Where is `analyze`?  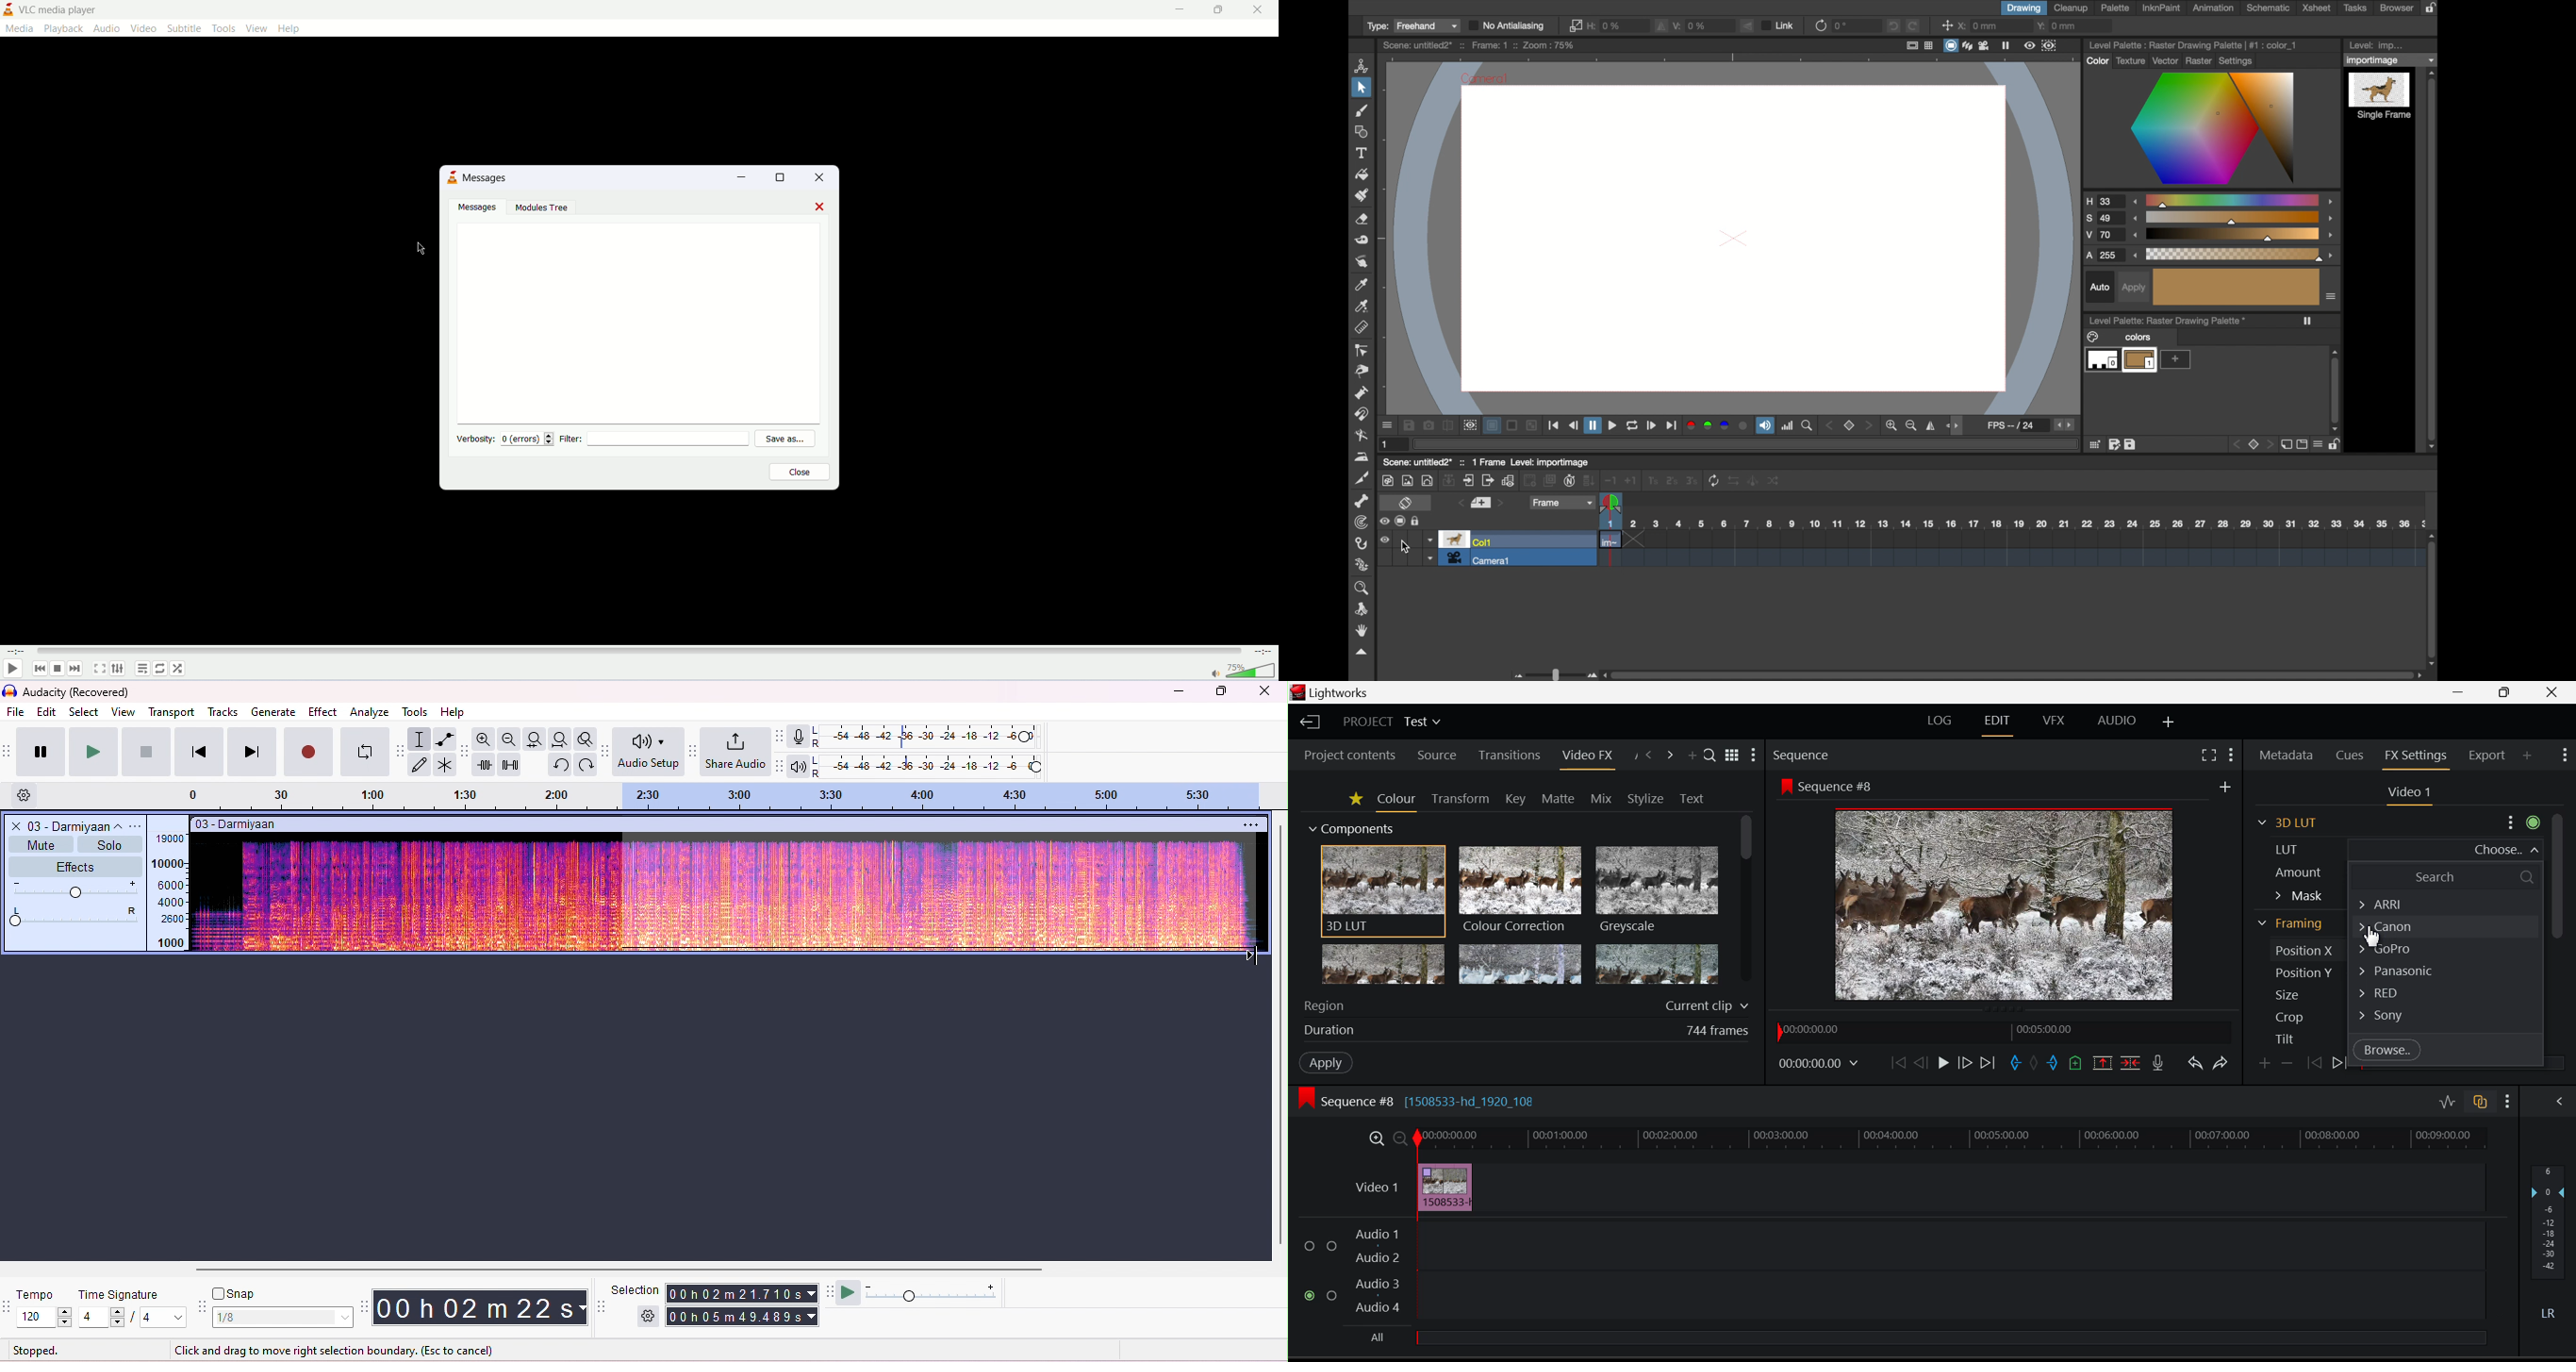
analyze is located at coordinates (371, 712).